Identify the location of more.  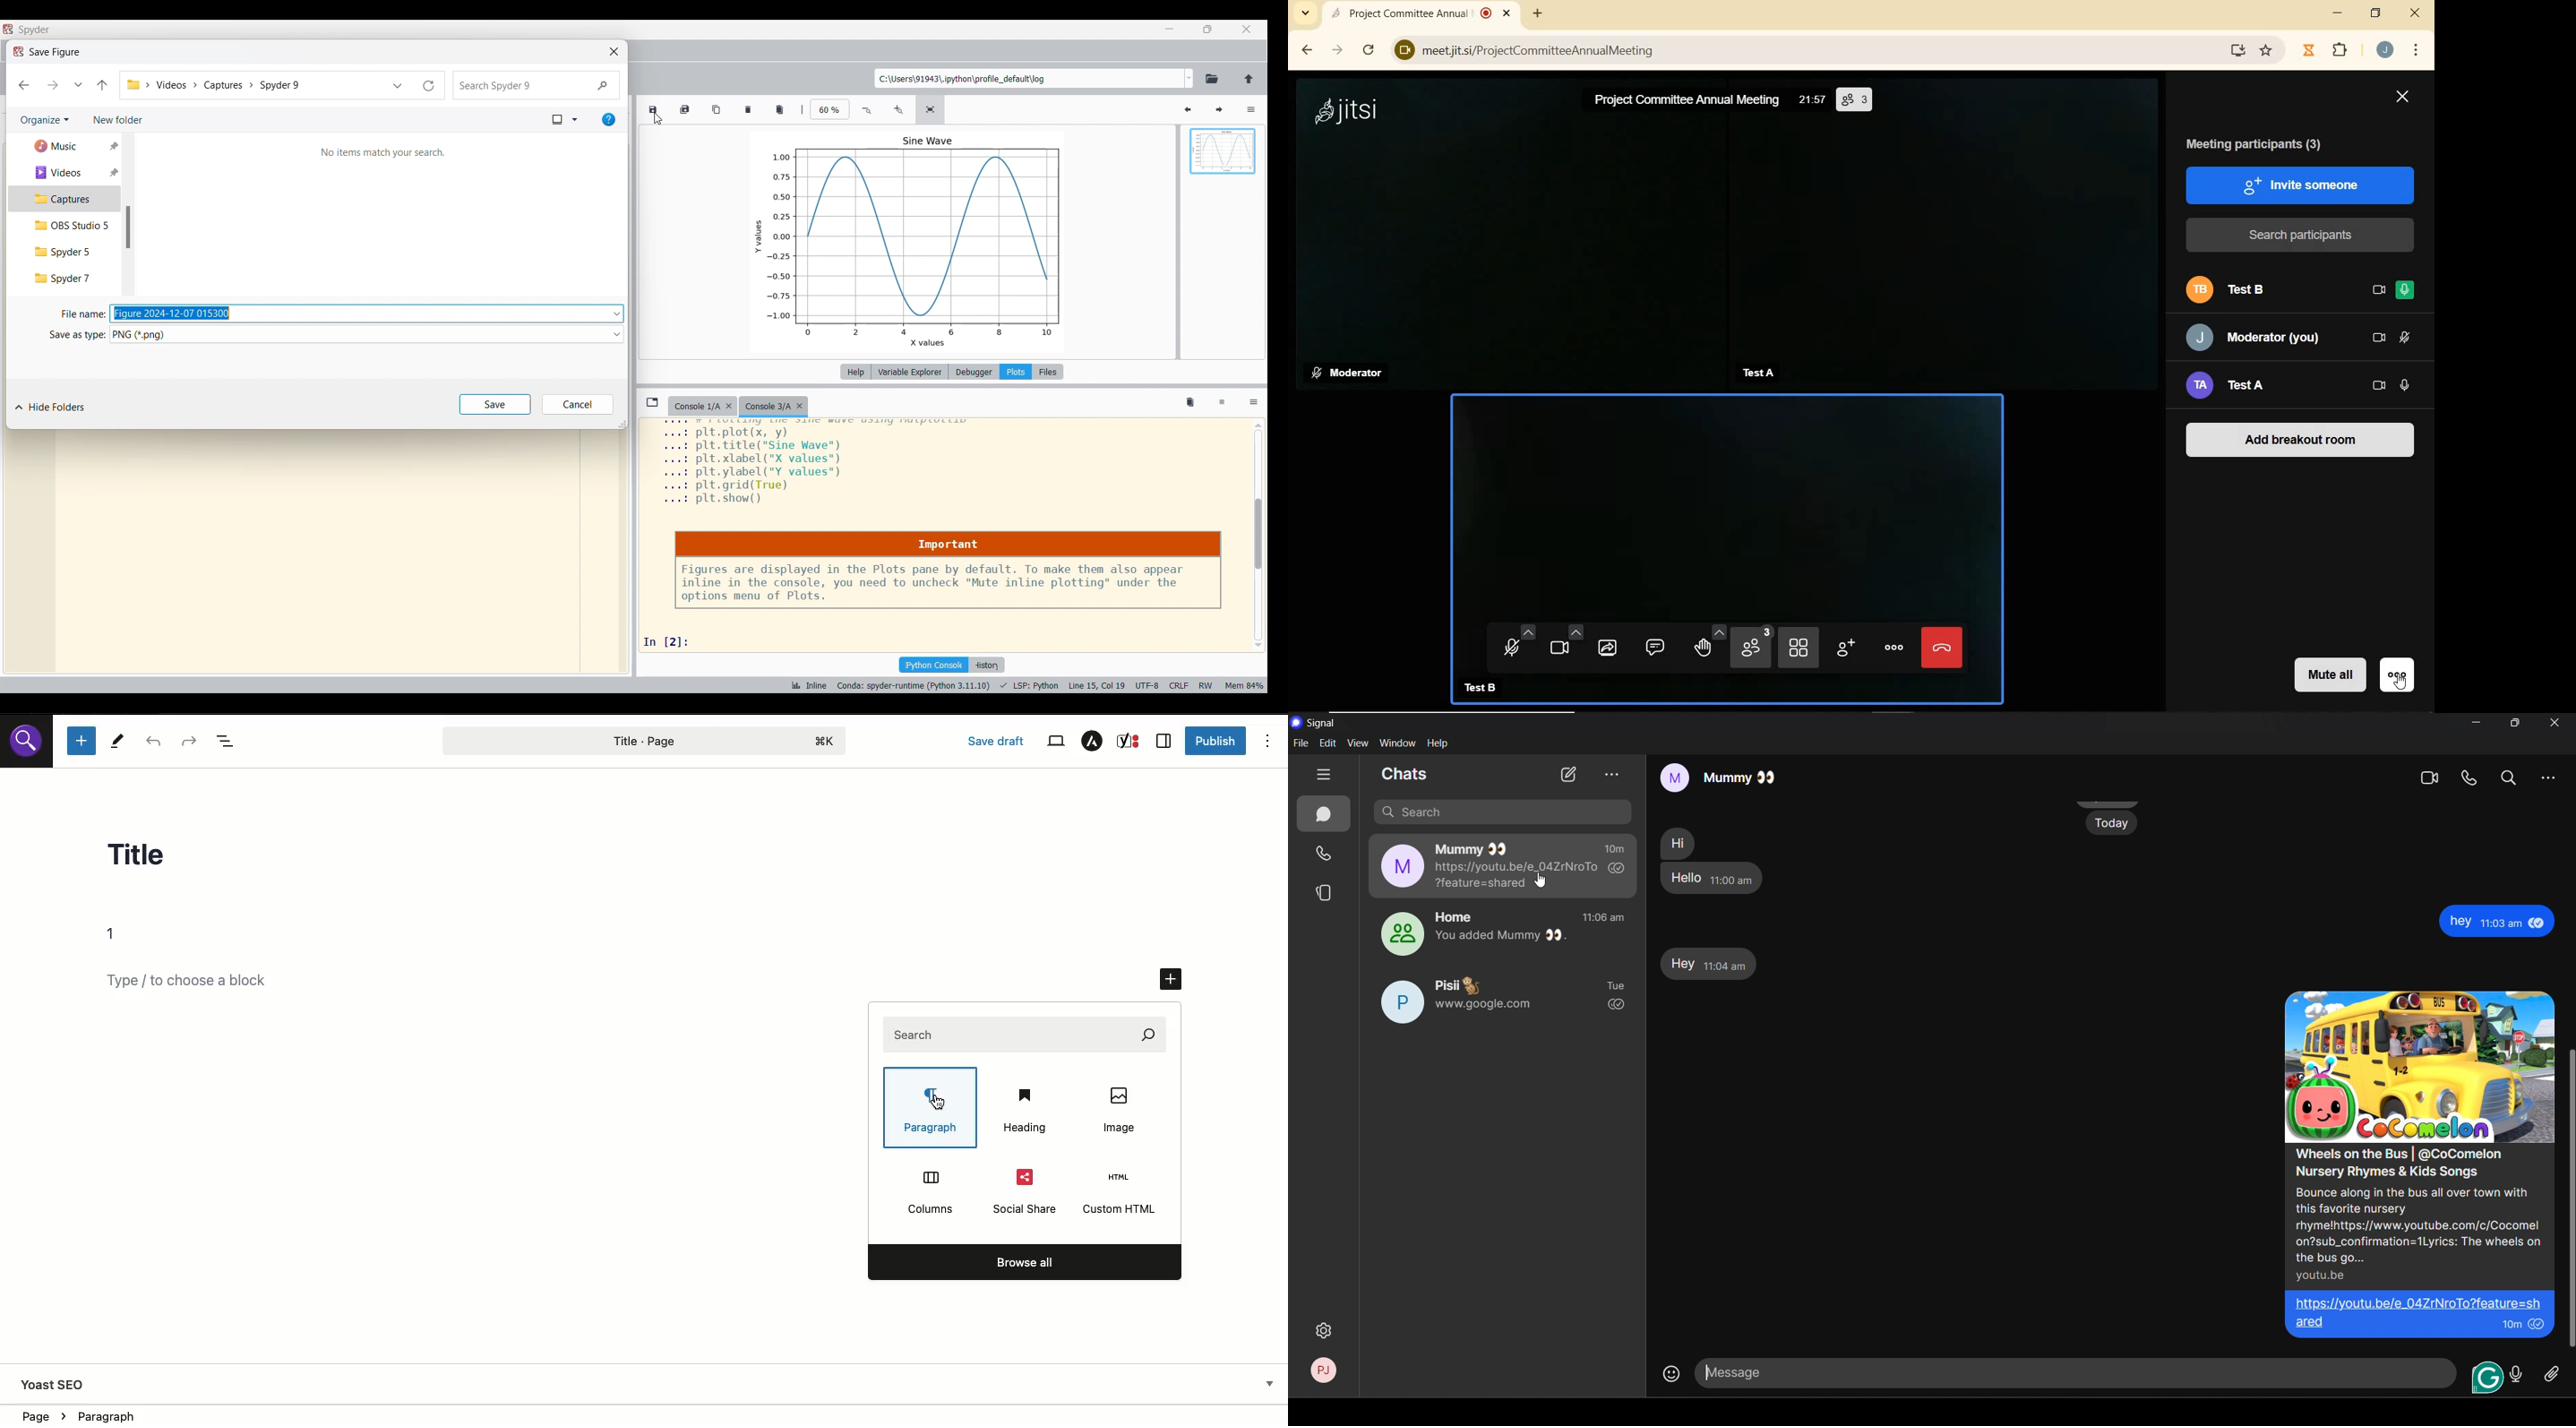
(2553, 778).